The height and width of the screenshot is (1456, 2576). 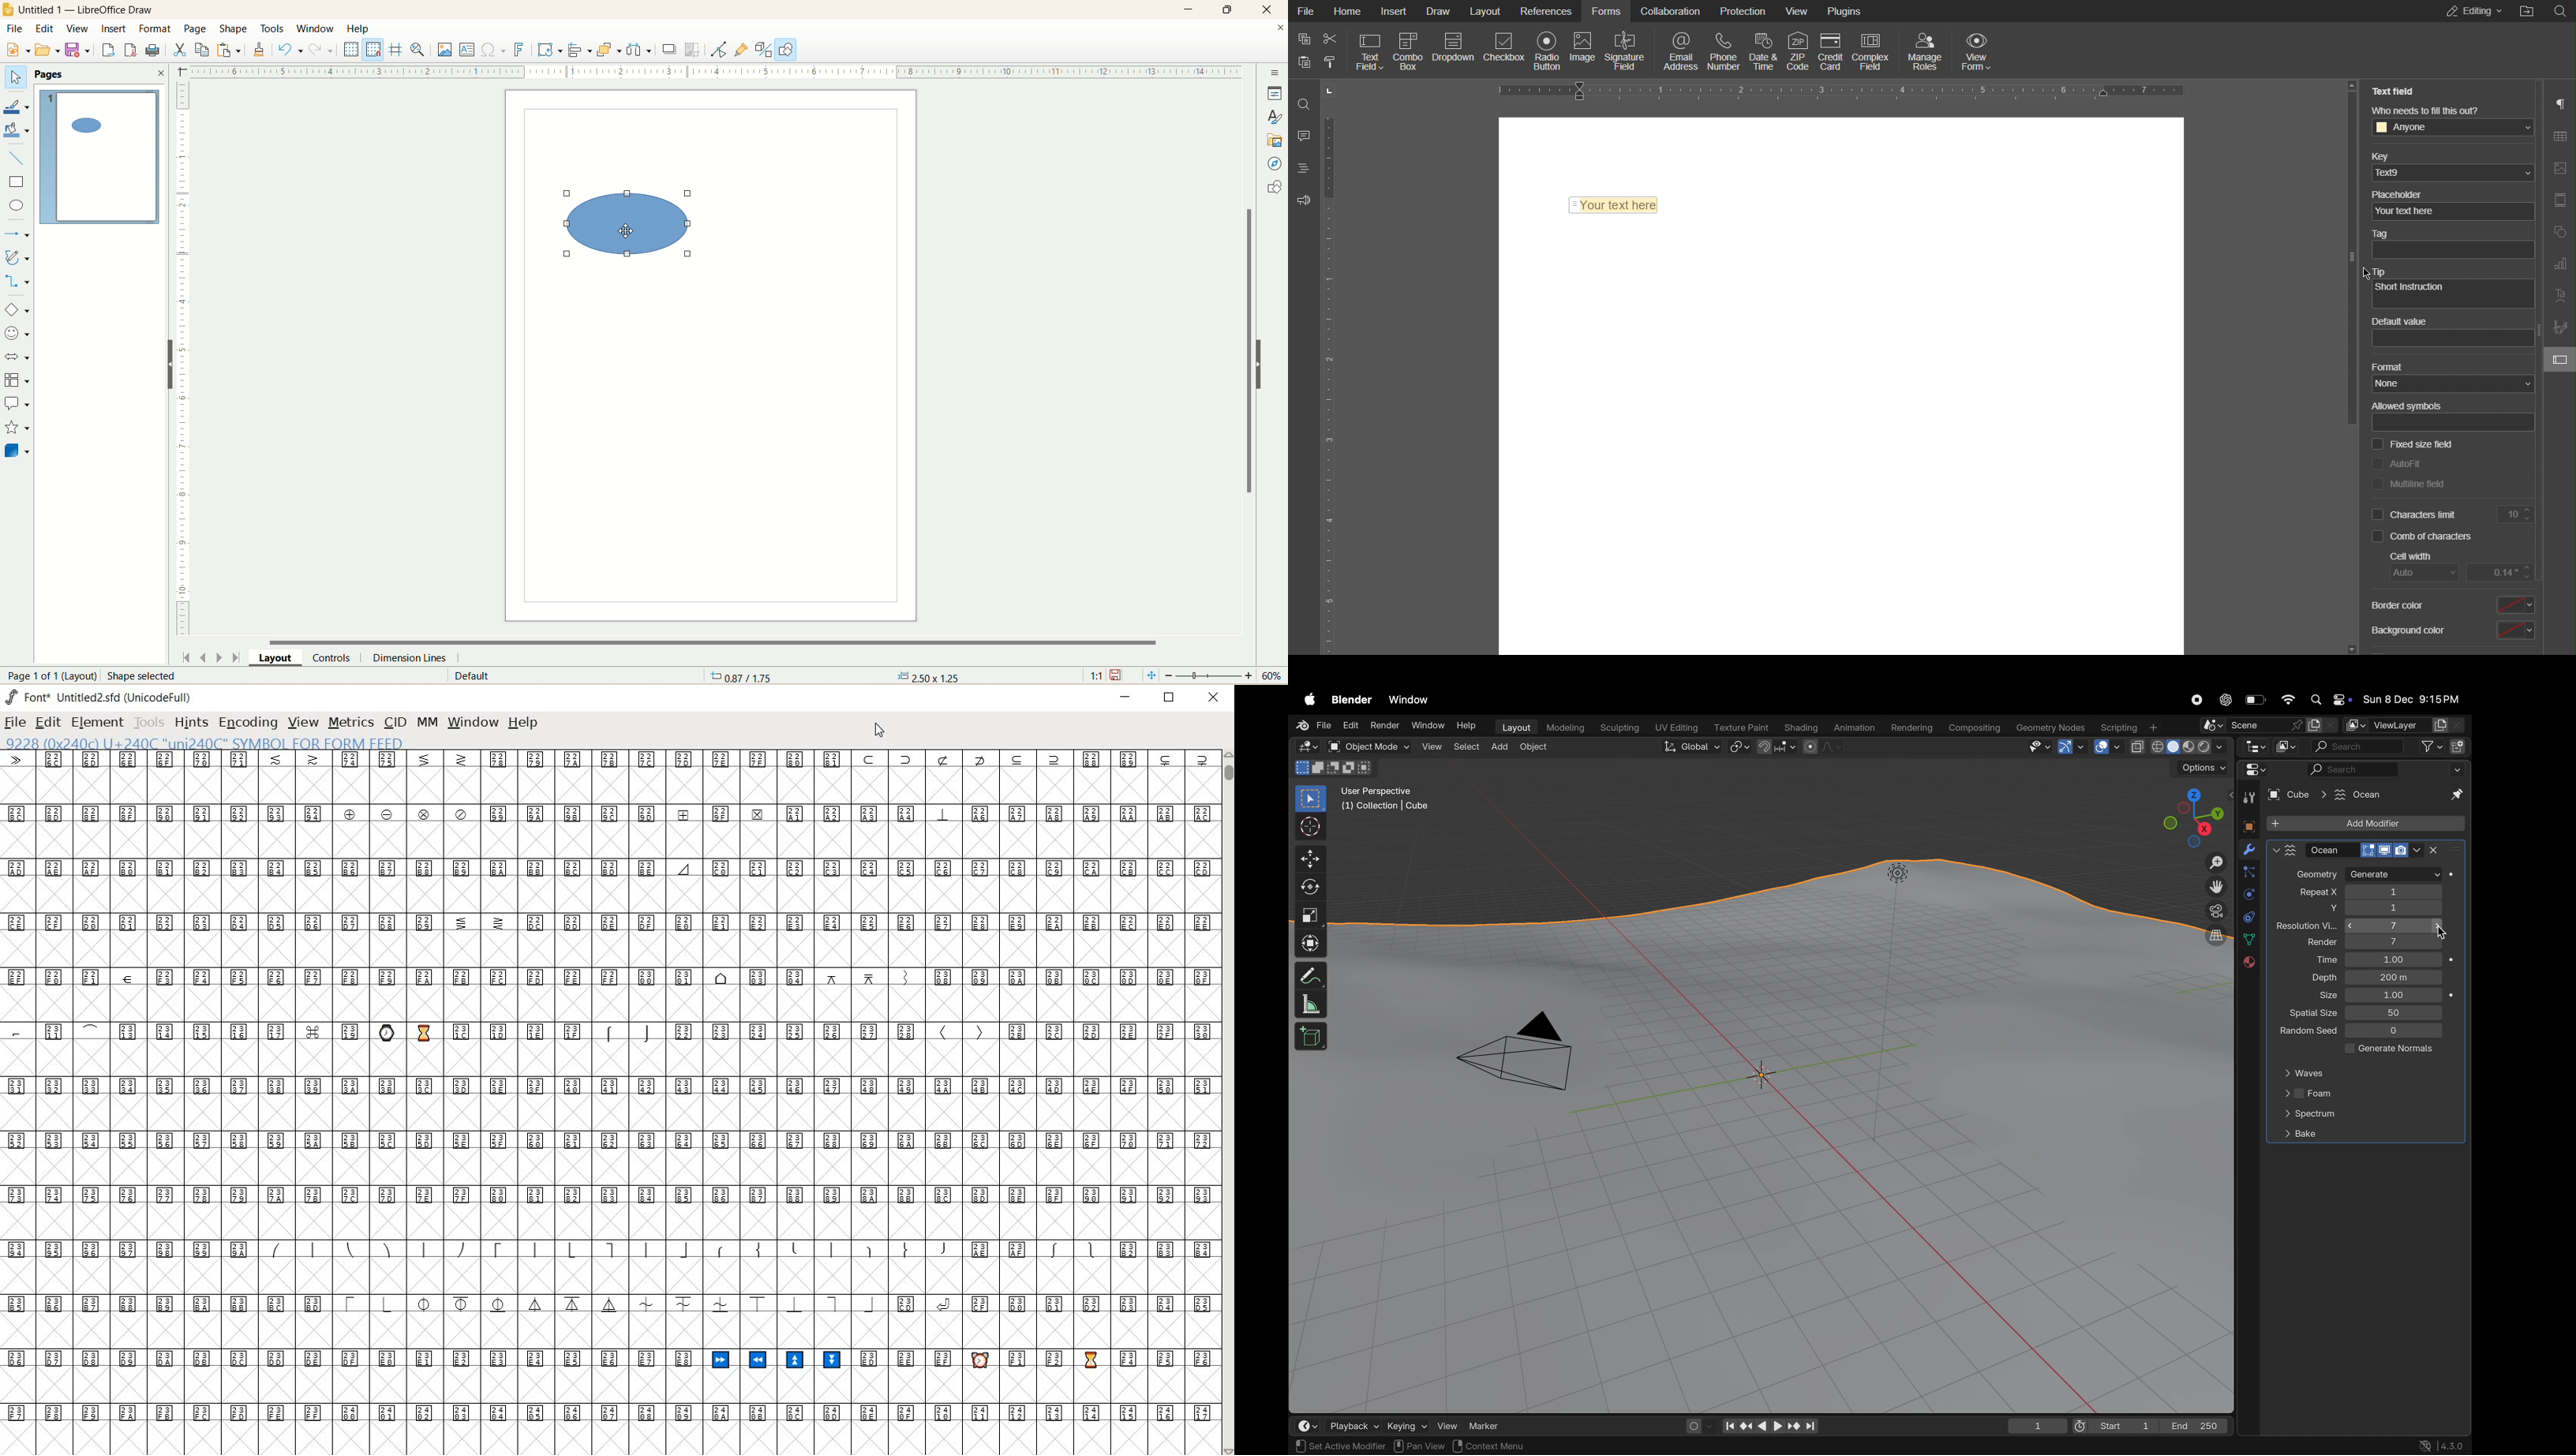 I want to click on Multiline field, so click(x=2418, y=483).